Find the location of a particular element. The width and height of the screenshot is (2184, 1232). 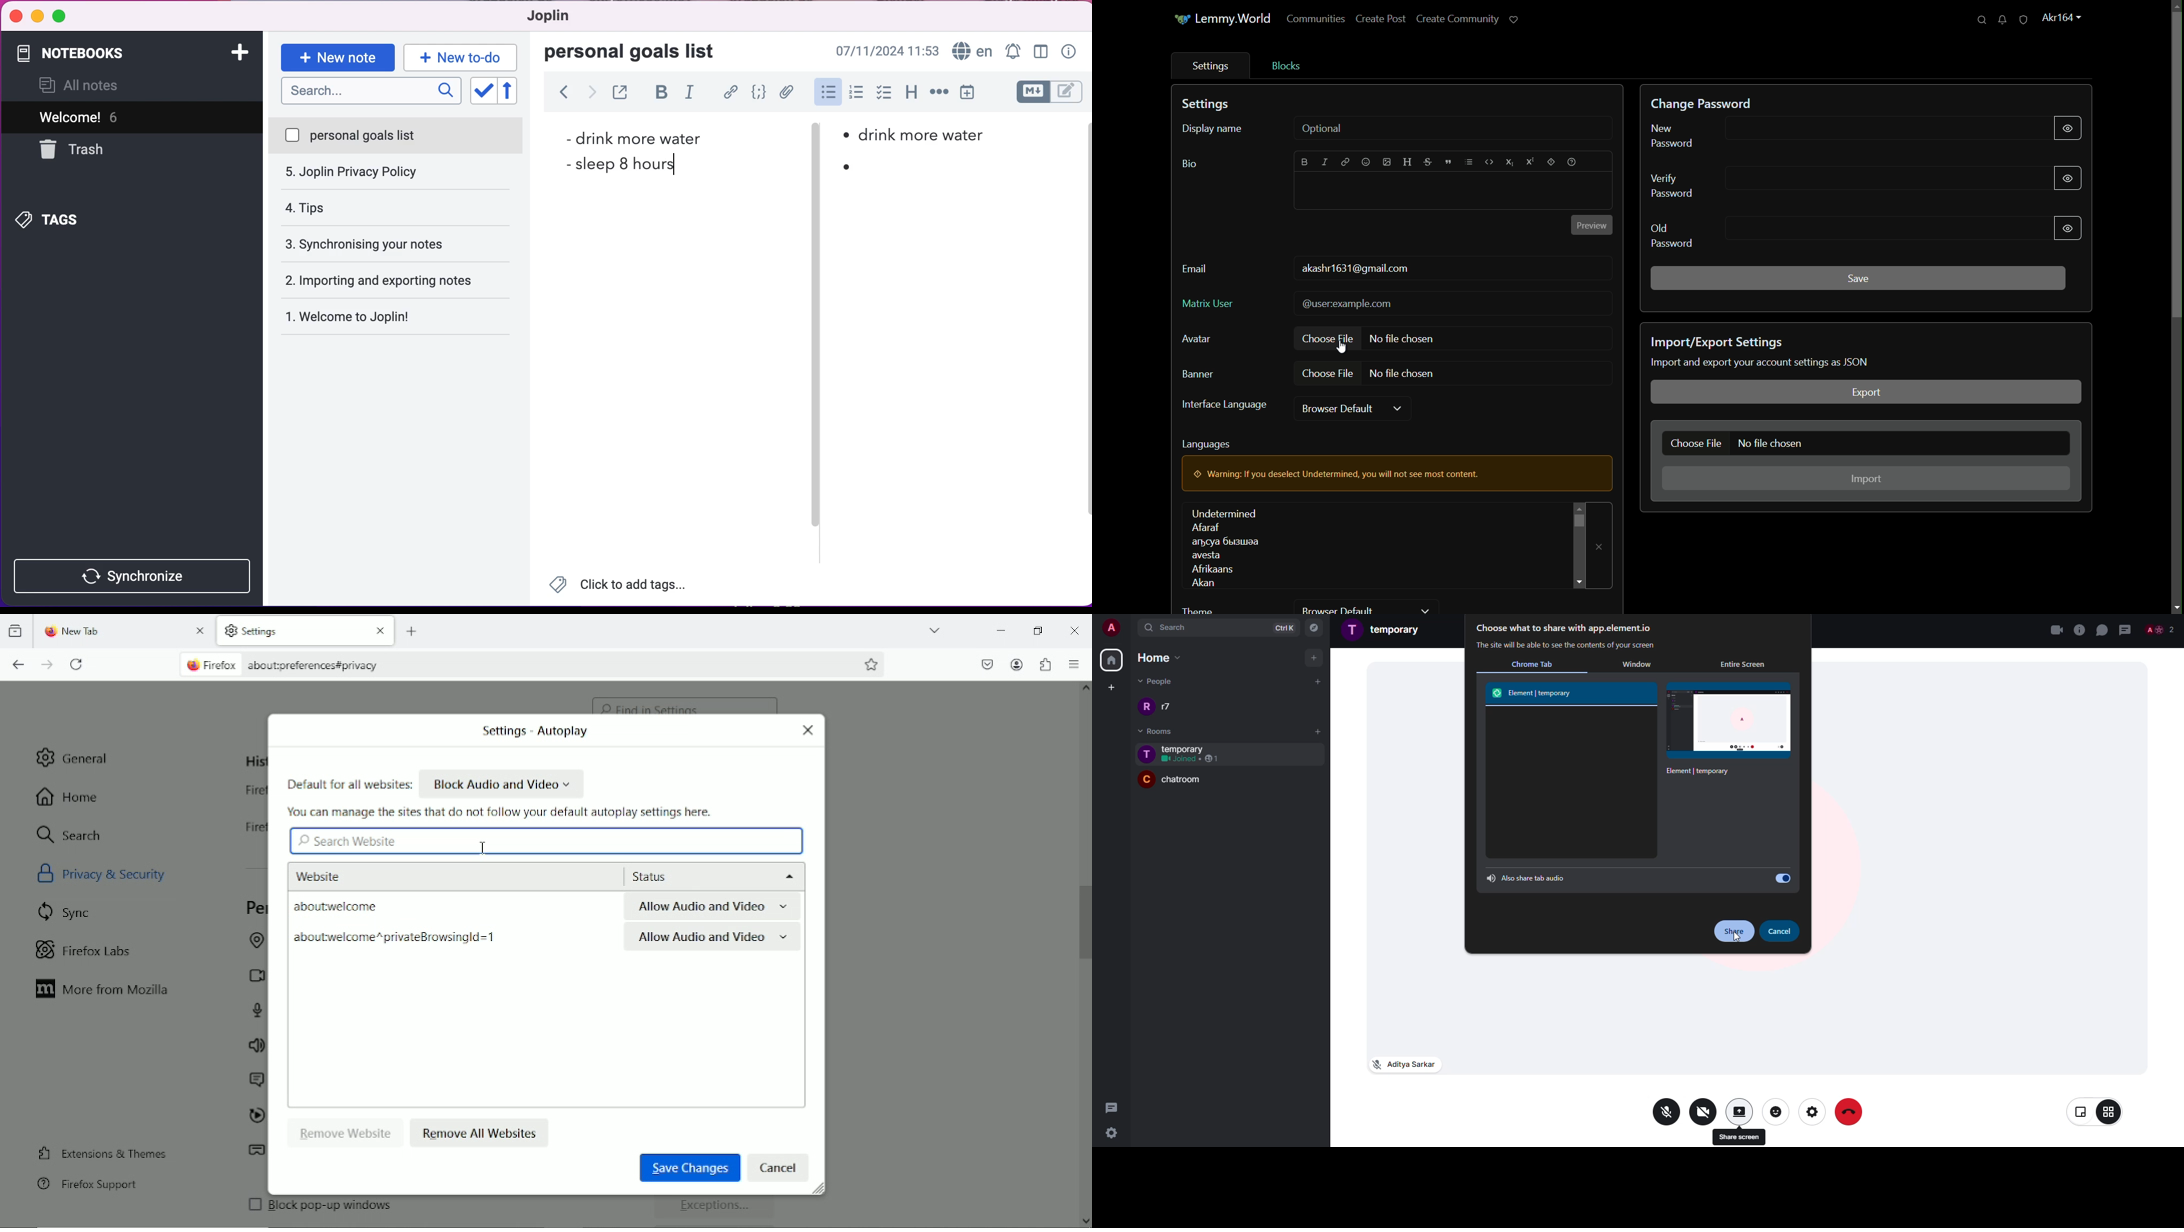

toggle editor layour is located at coordinates (1040, 50).